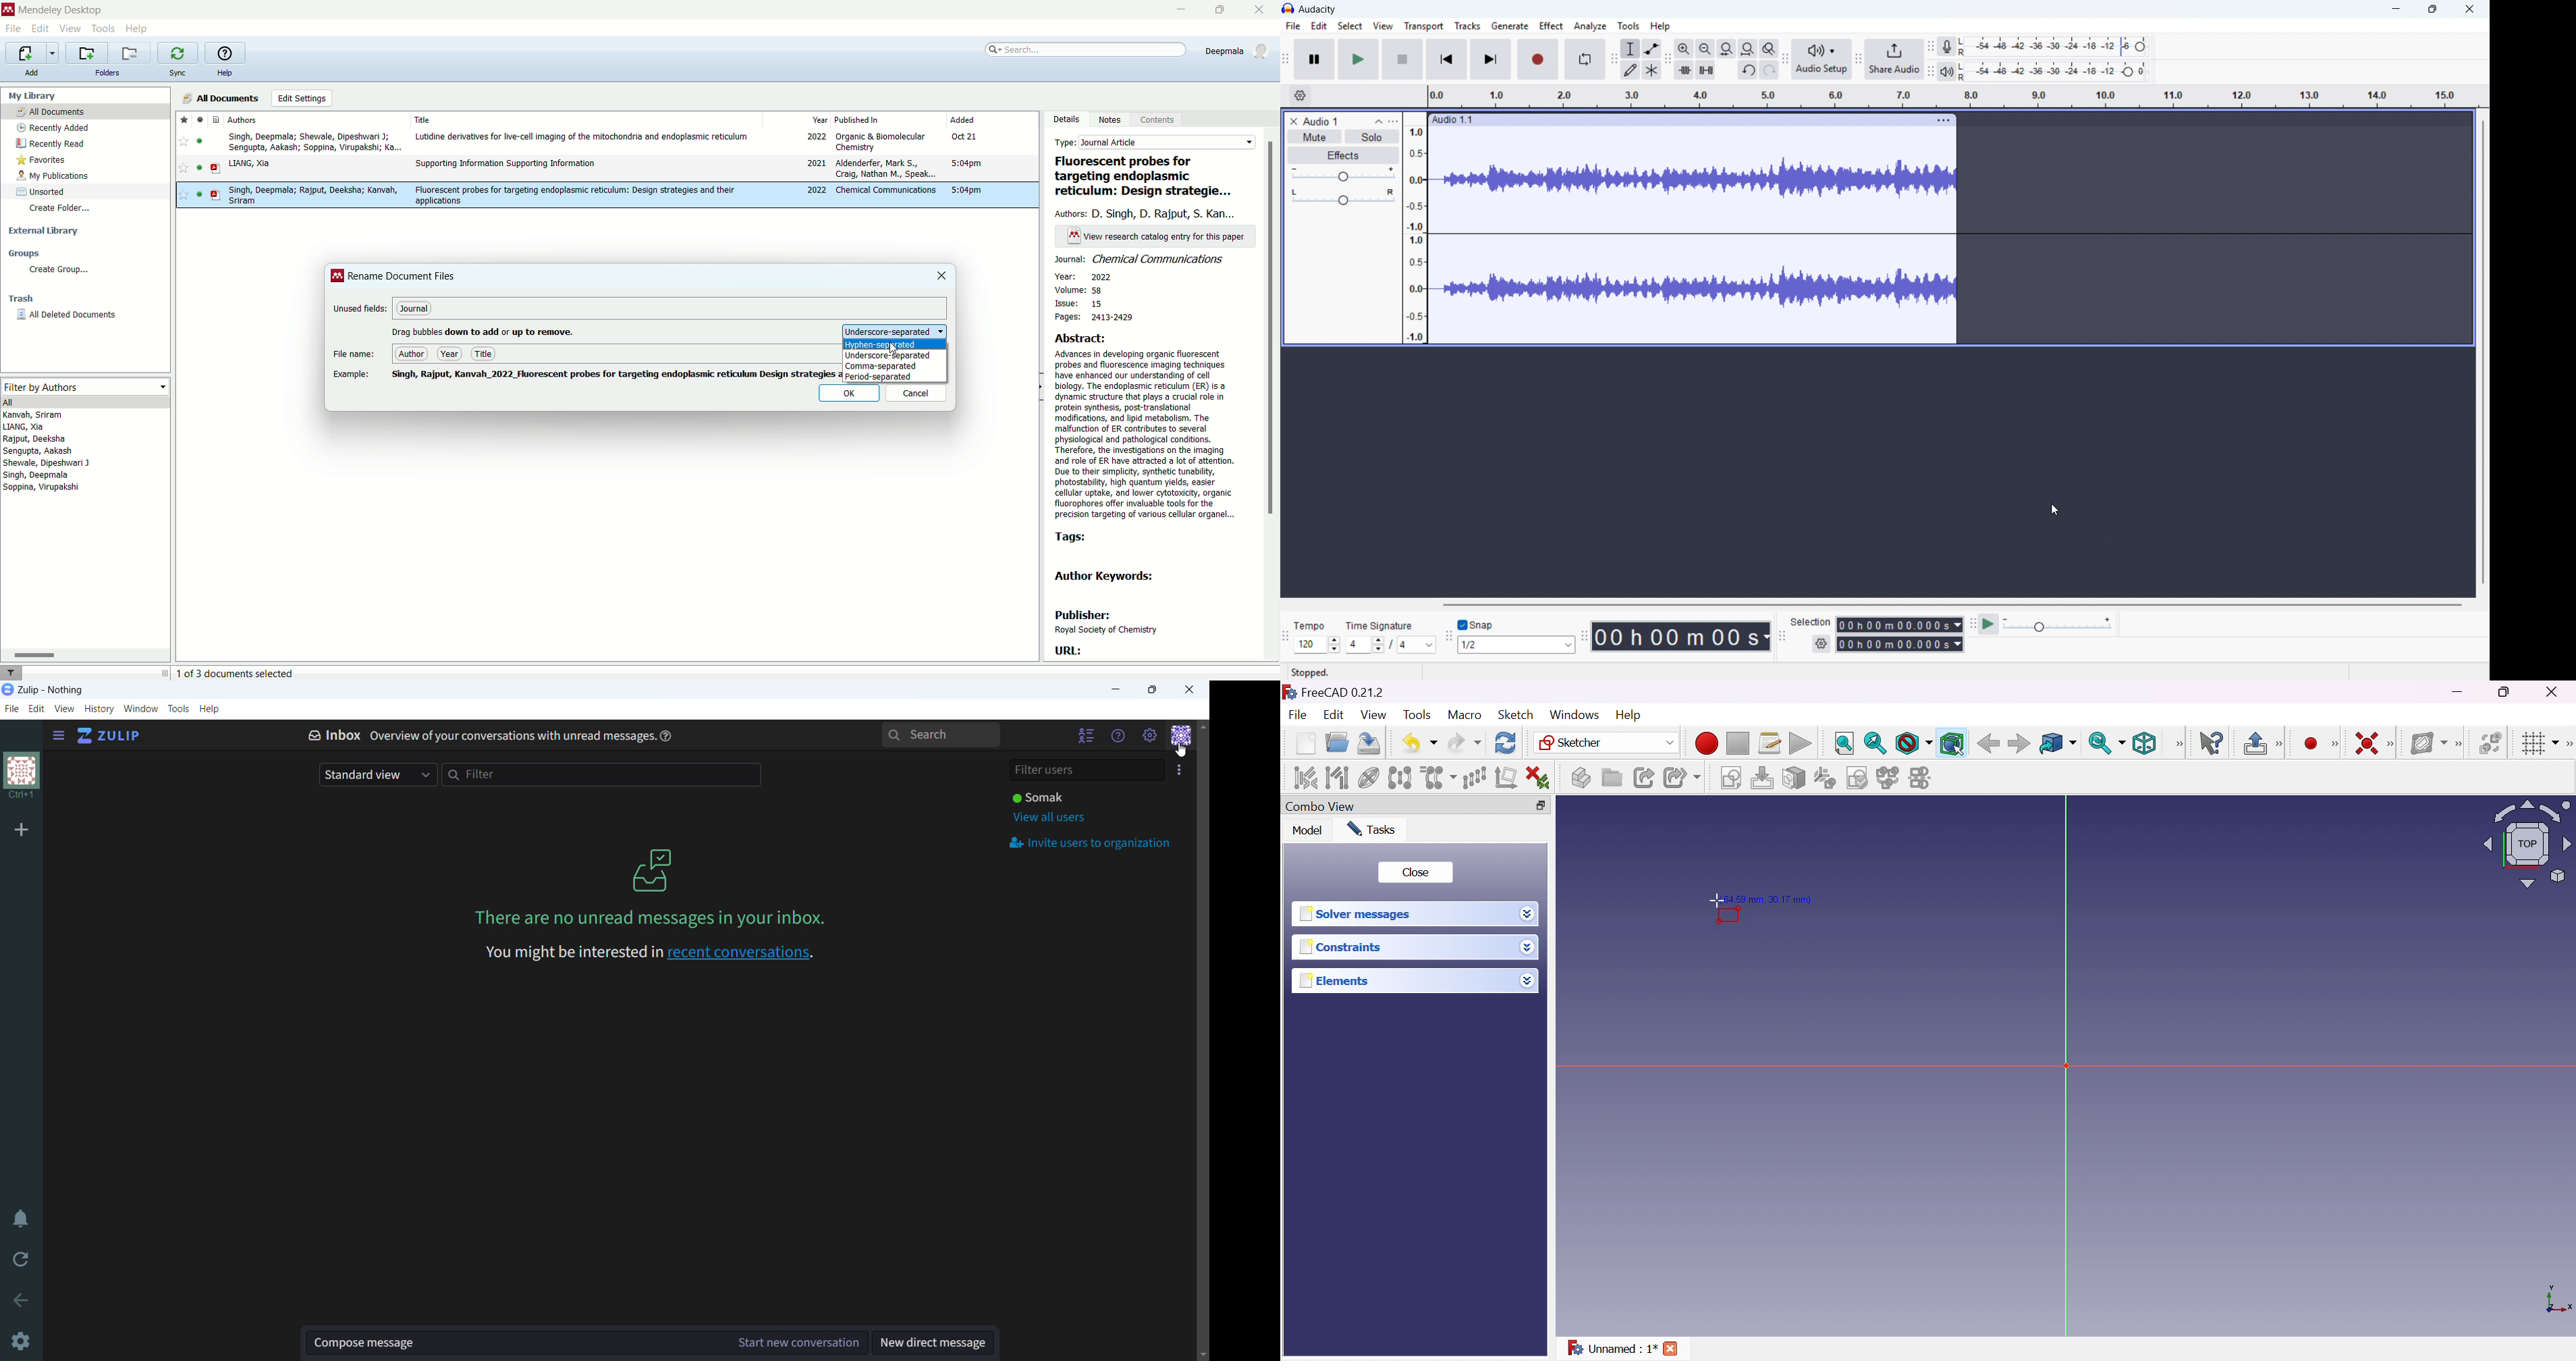 The image size is (2576, 1372). I want to click on Set tempo , so click(1317, 645).